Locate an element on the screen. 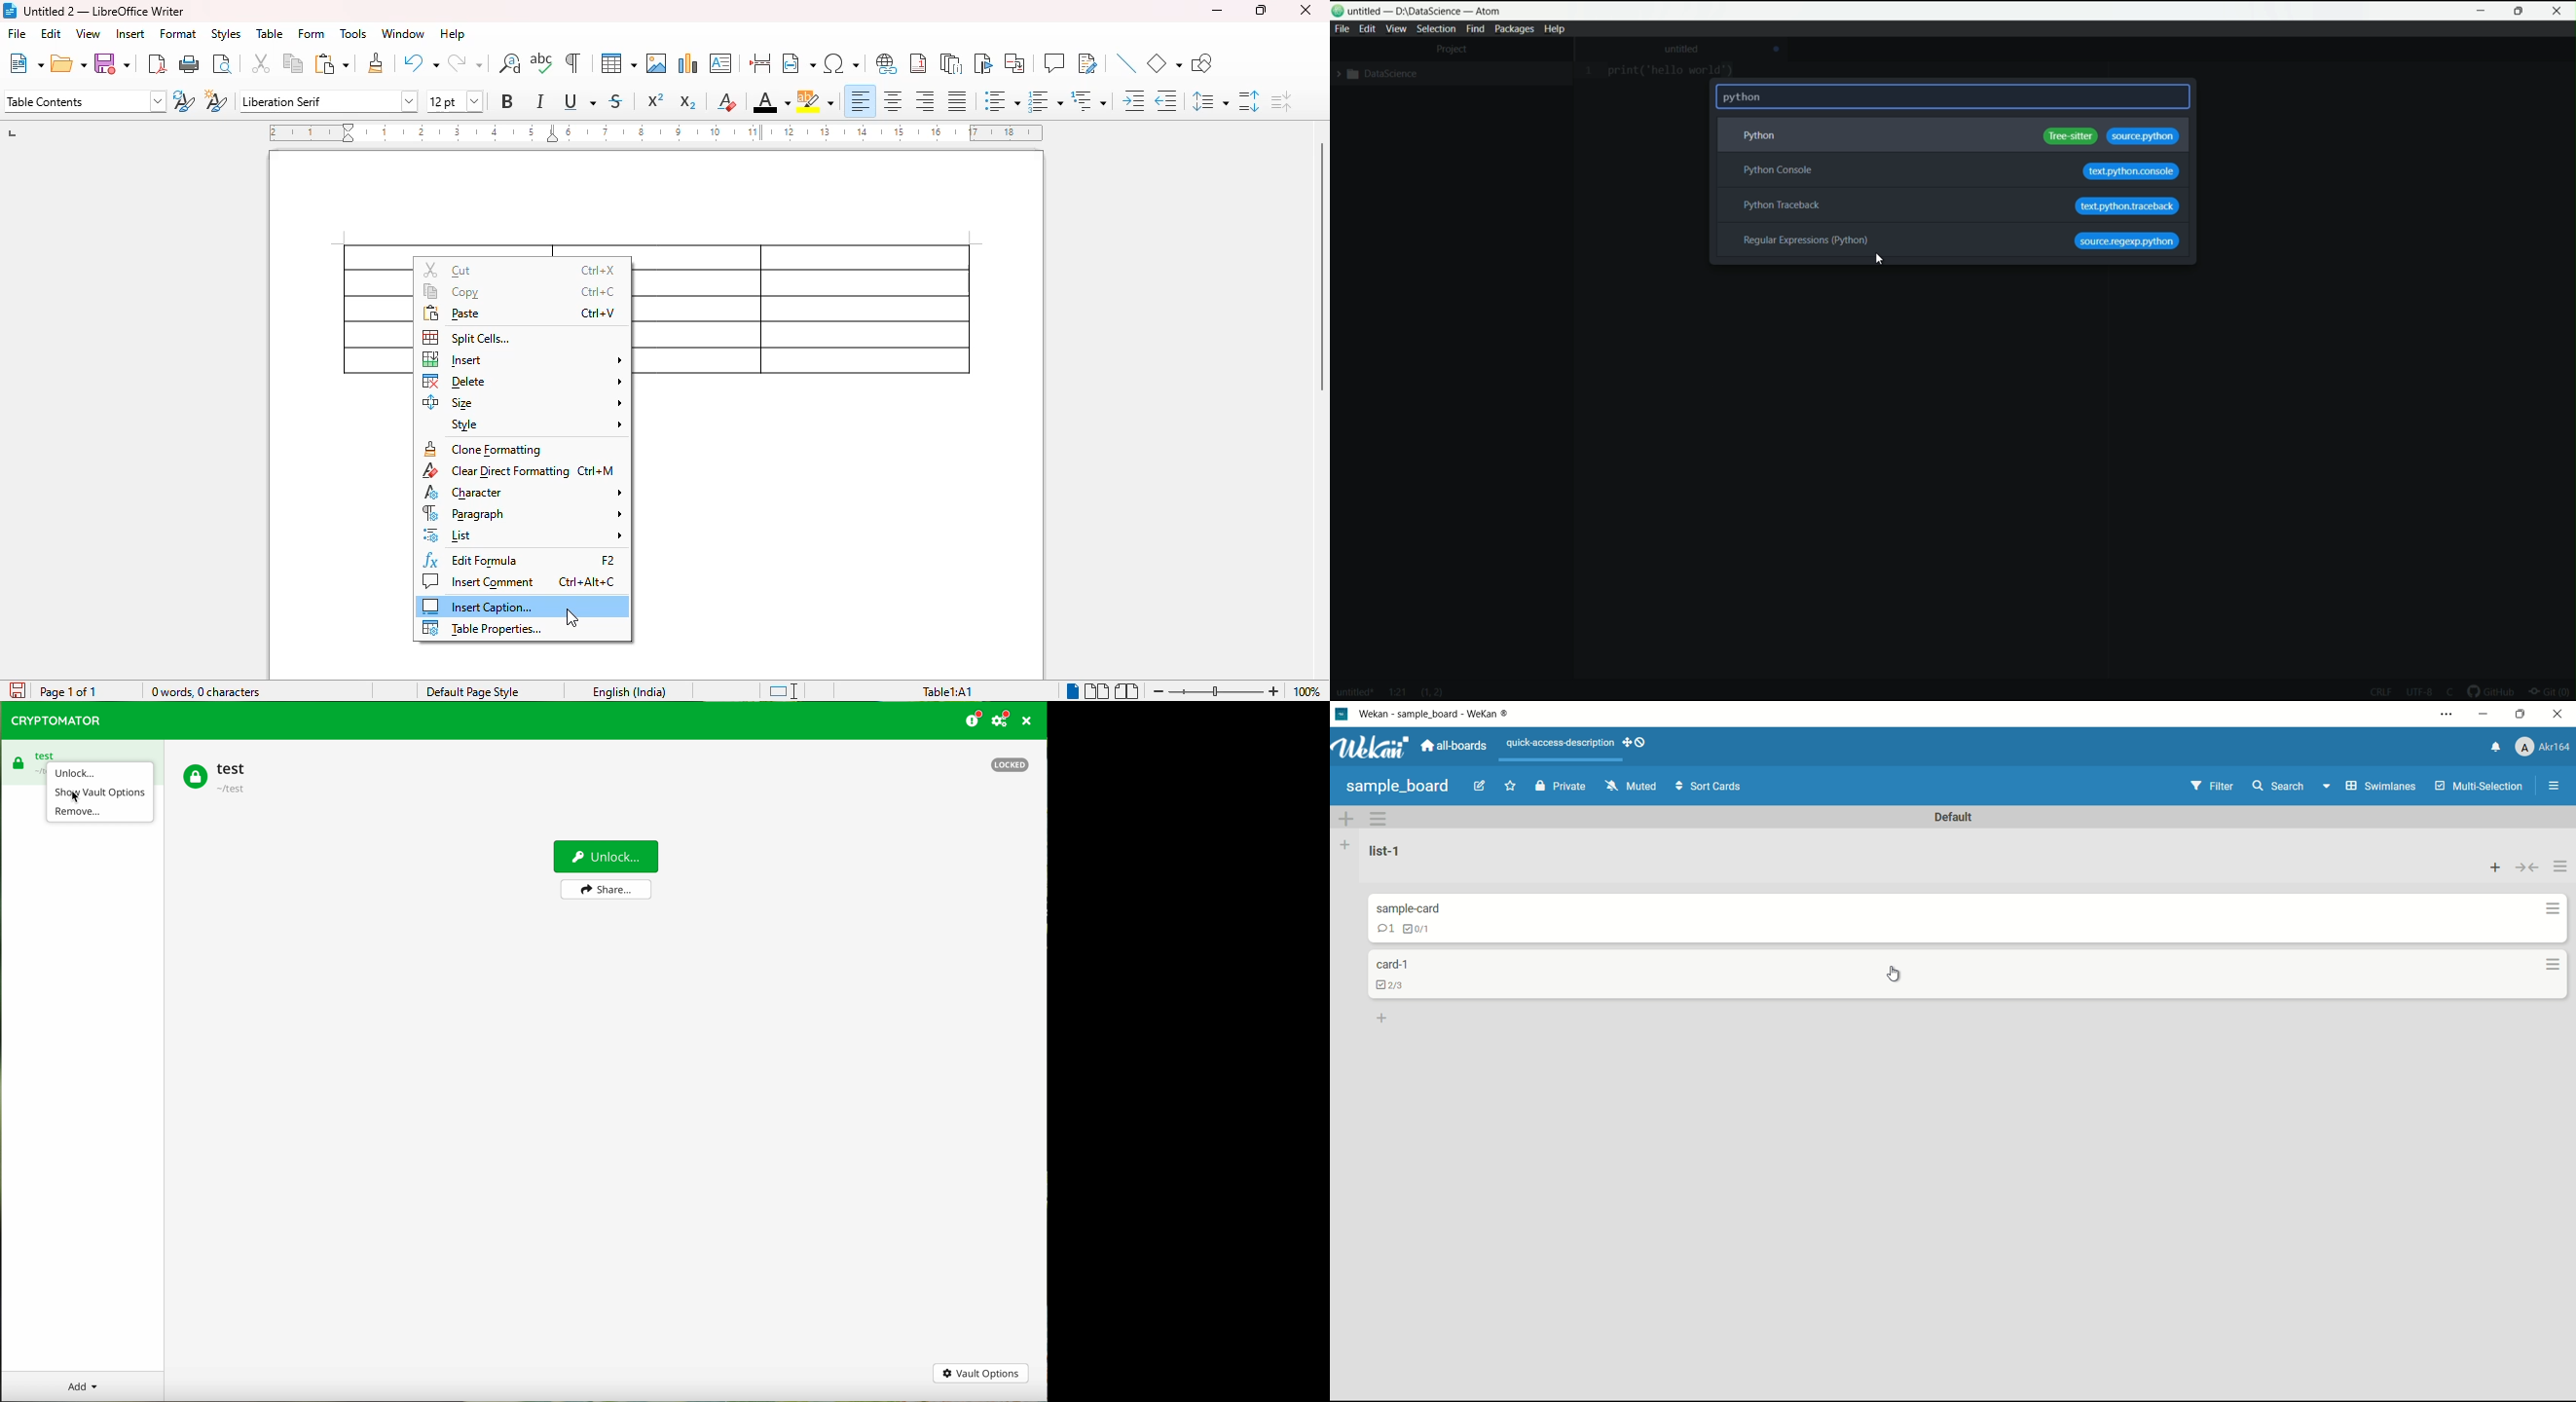 This screenshot has height=1428, width=2576. paste is located at coordinates (333, 64).